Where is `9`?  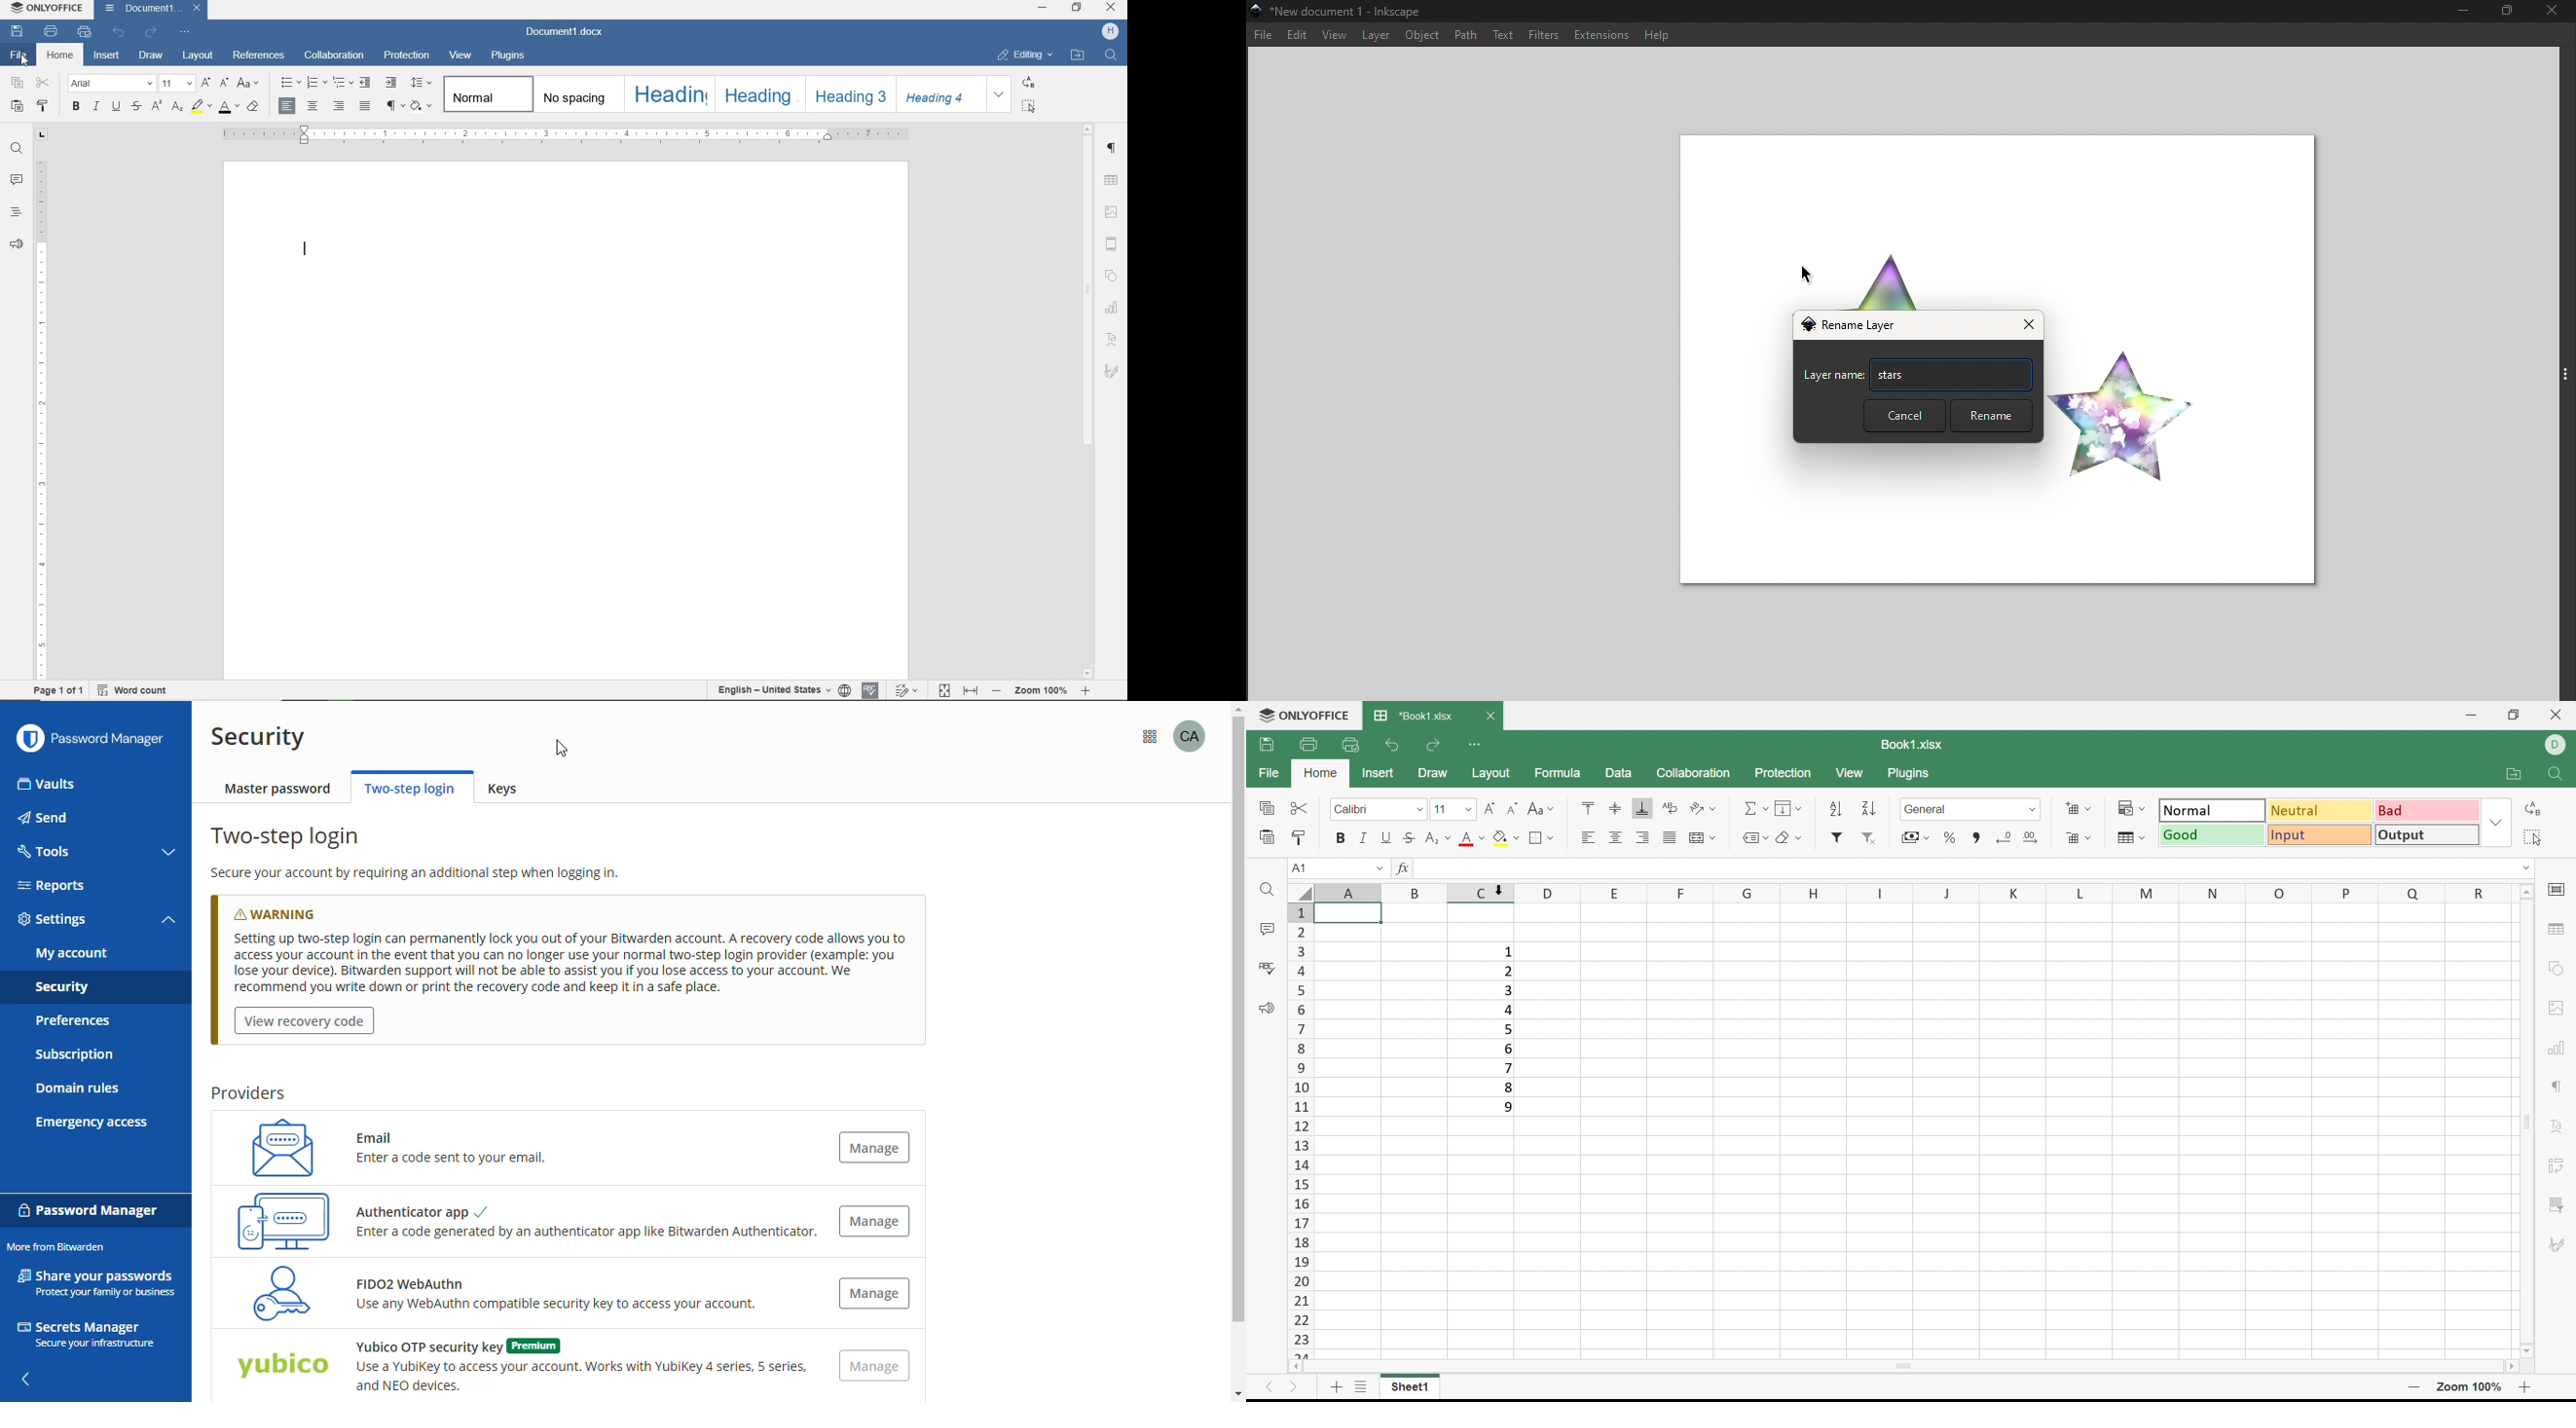 9 is located at coordinates (1509, 1107).